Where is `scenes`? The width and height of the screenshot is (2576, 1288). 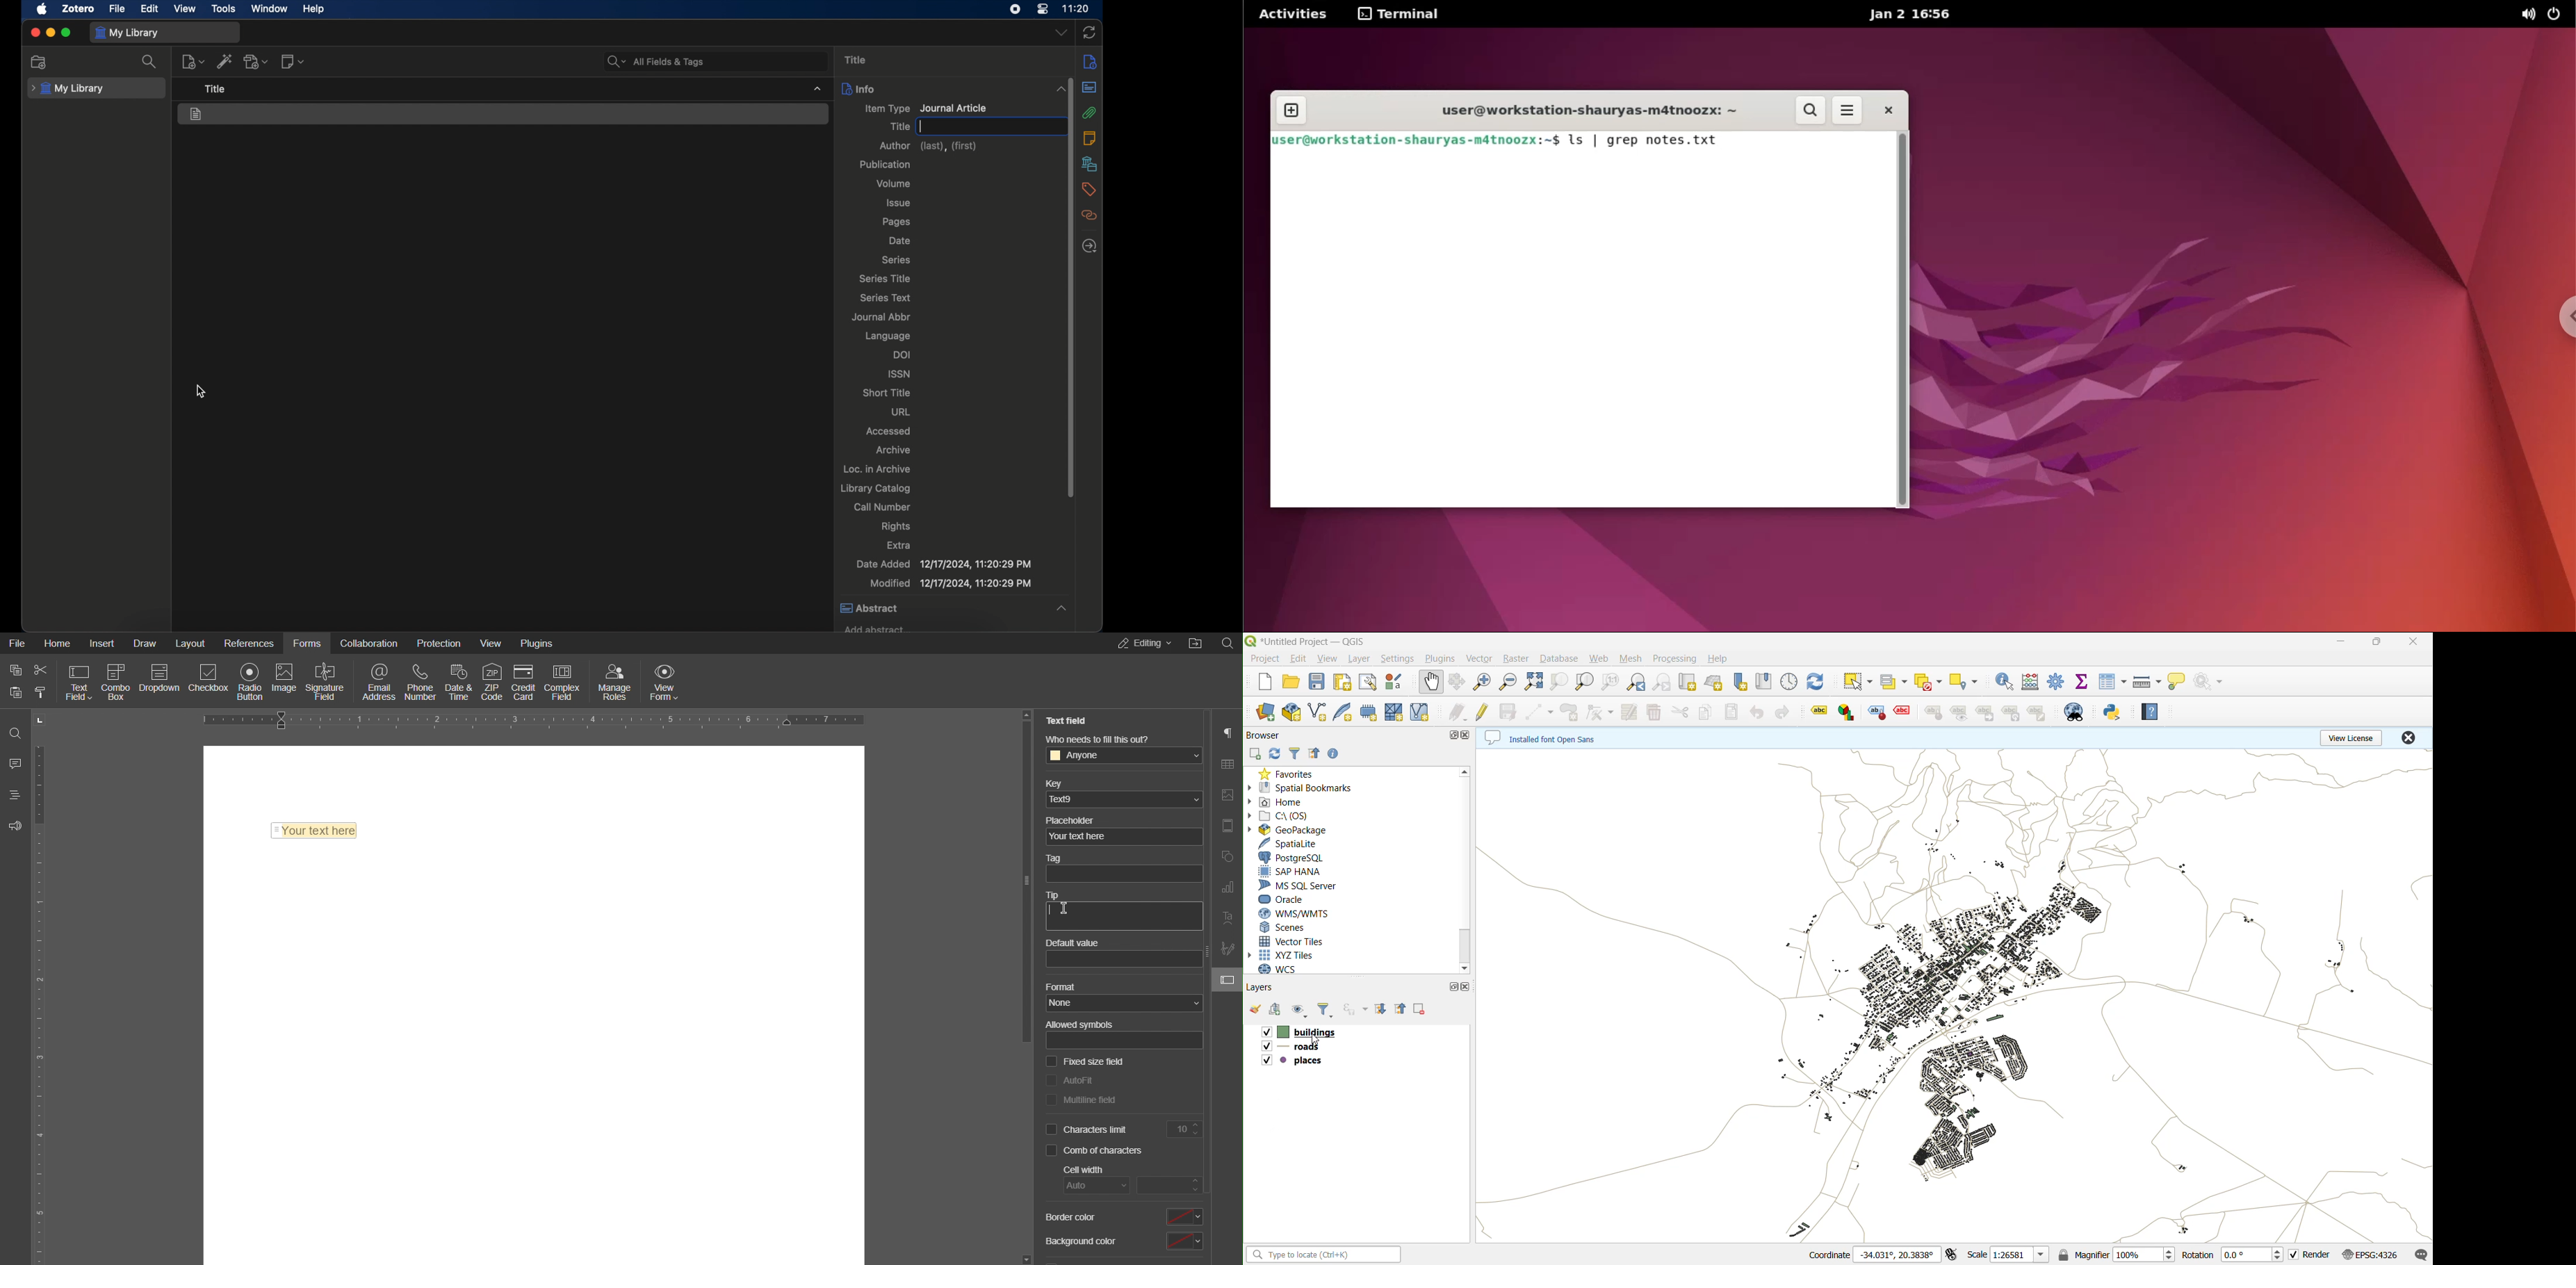 scenes is located at coordinates (1293, 928).